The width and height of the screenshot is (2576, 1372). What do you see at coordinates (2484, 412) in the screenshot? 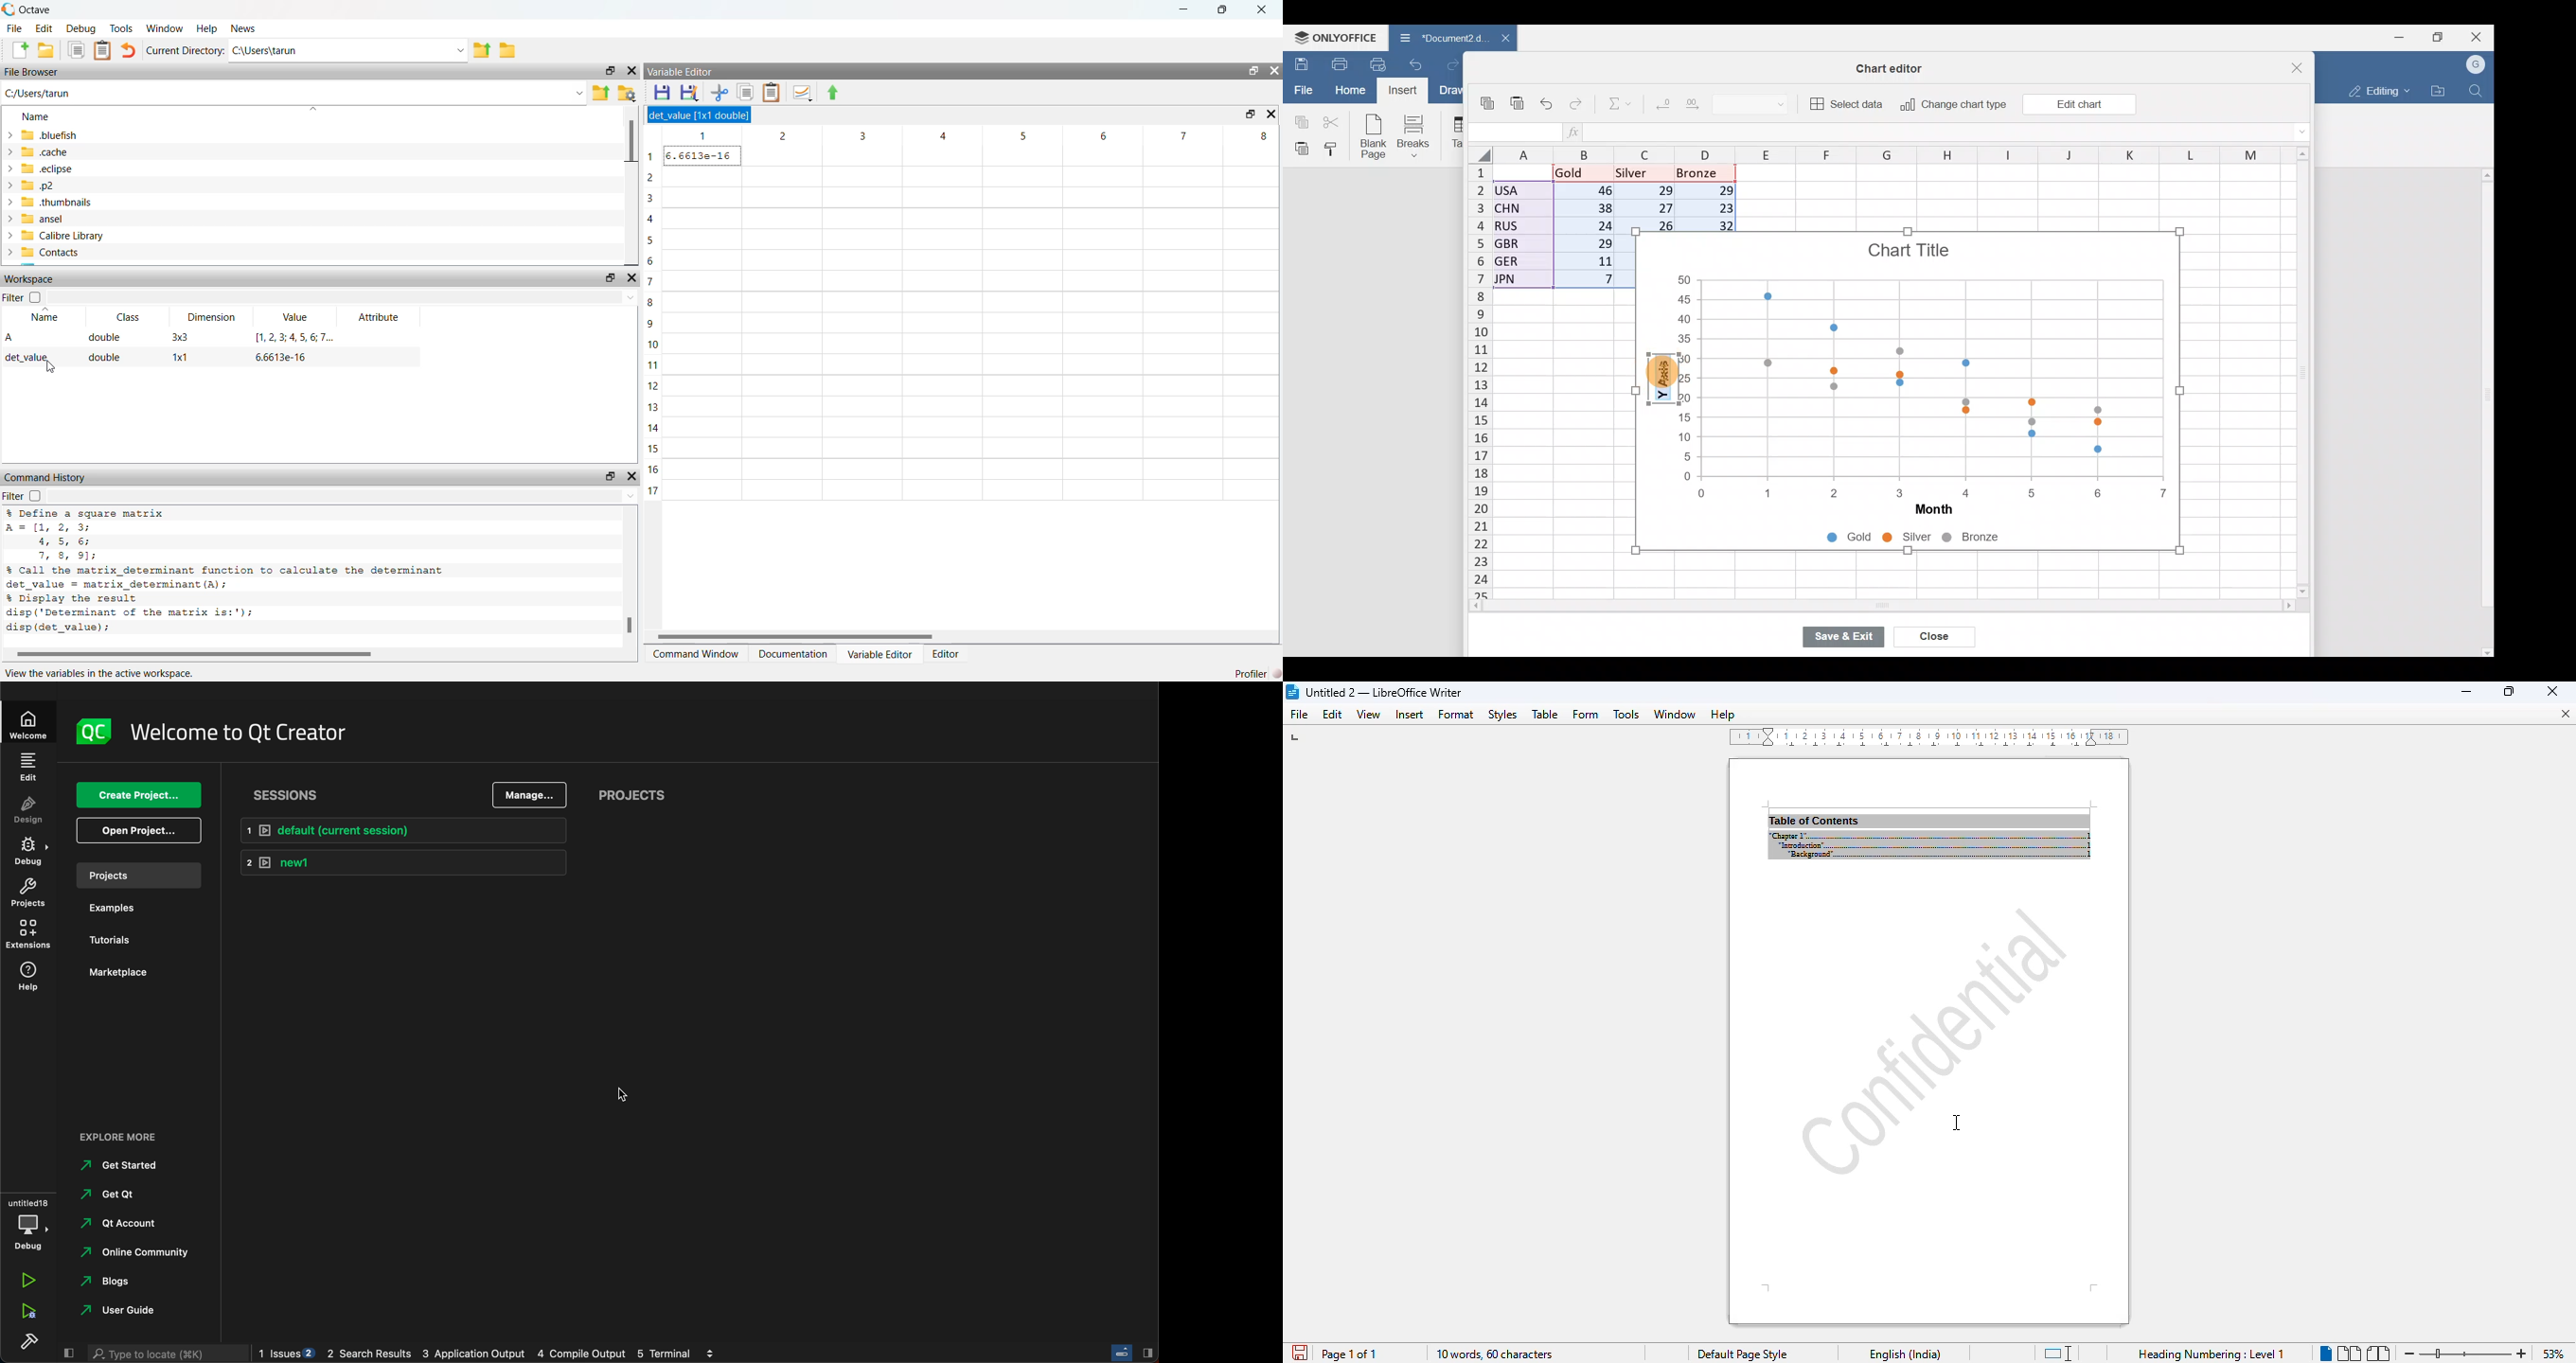
I see `Scroll bar` at bounding box center [2484, 412].